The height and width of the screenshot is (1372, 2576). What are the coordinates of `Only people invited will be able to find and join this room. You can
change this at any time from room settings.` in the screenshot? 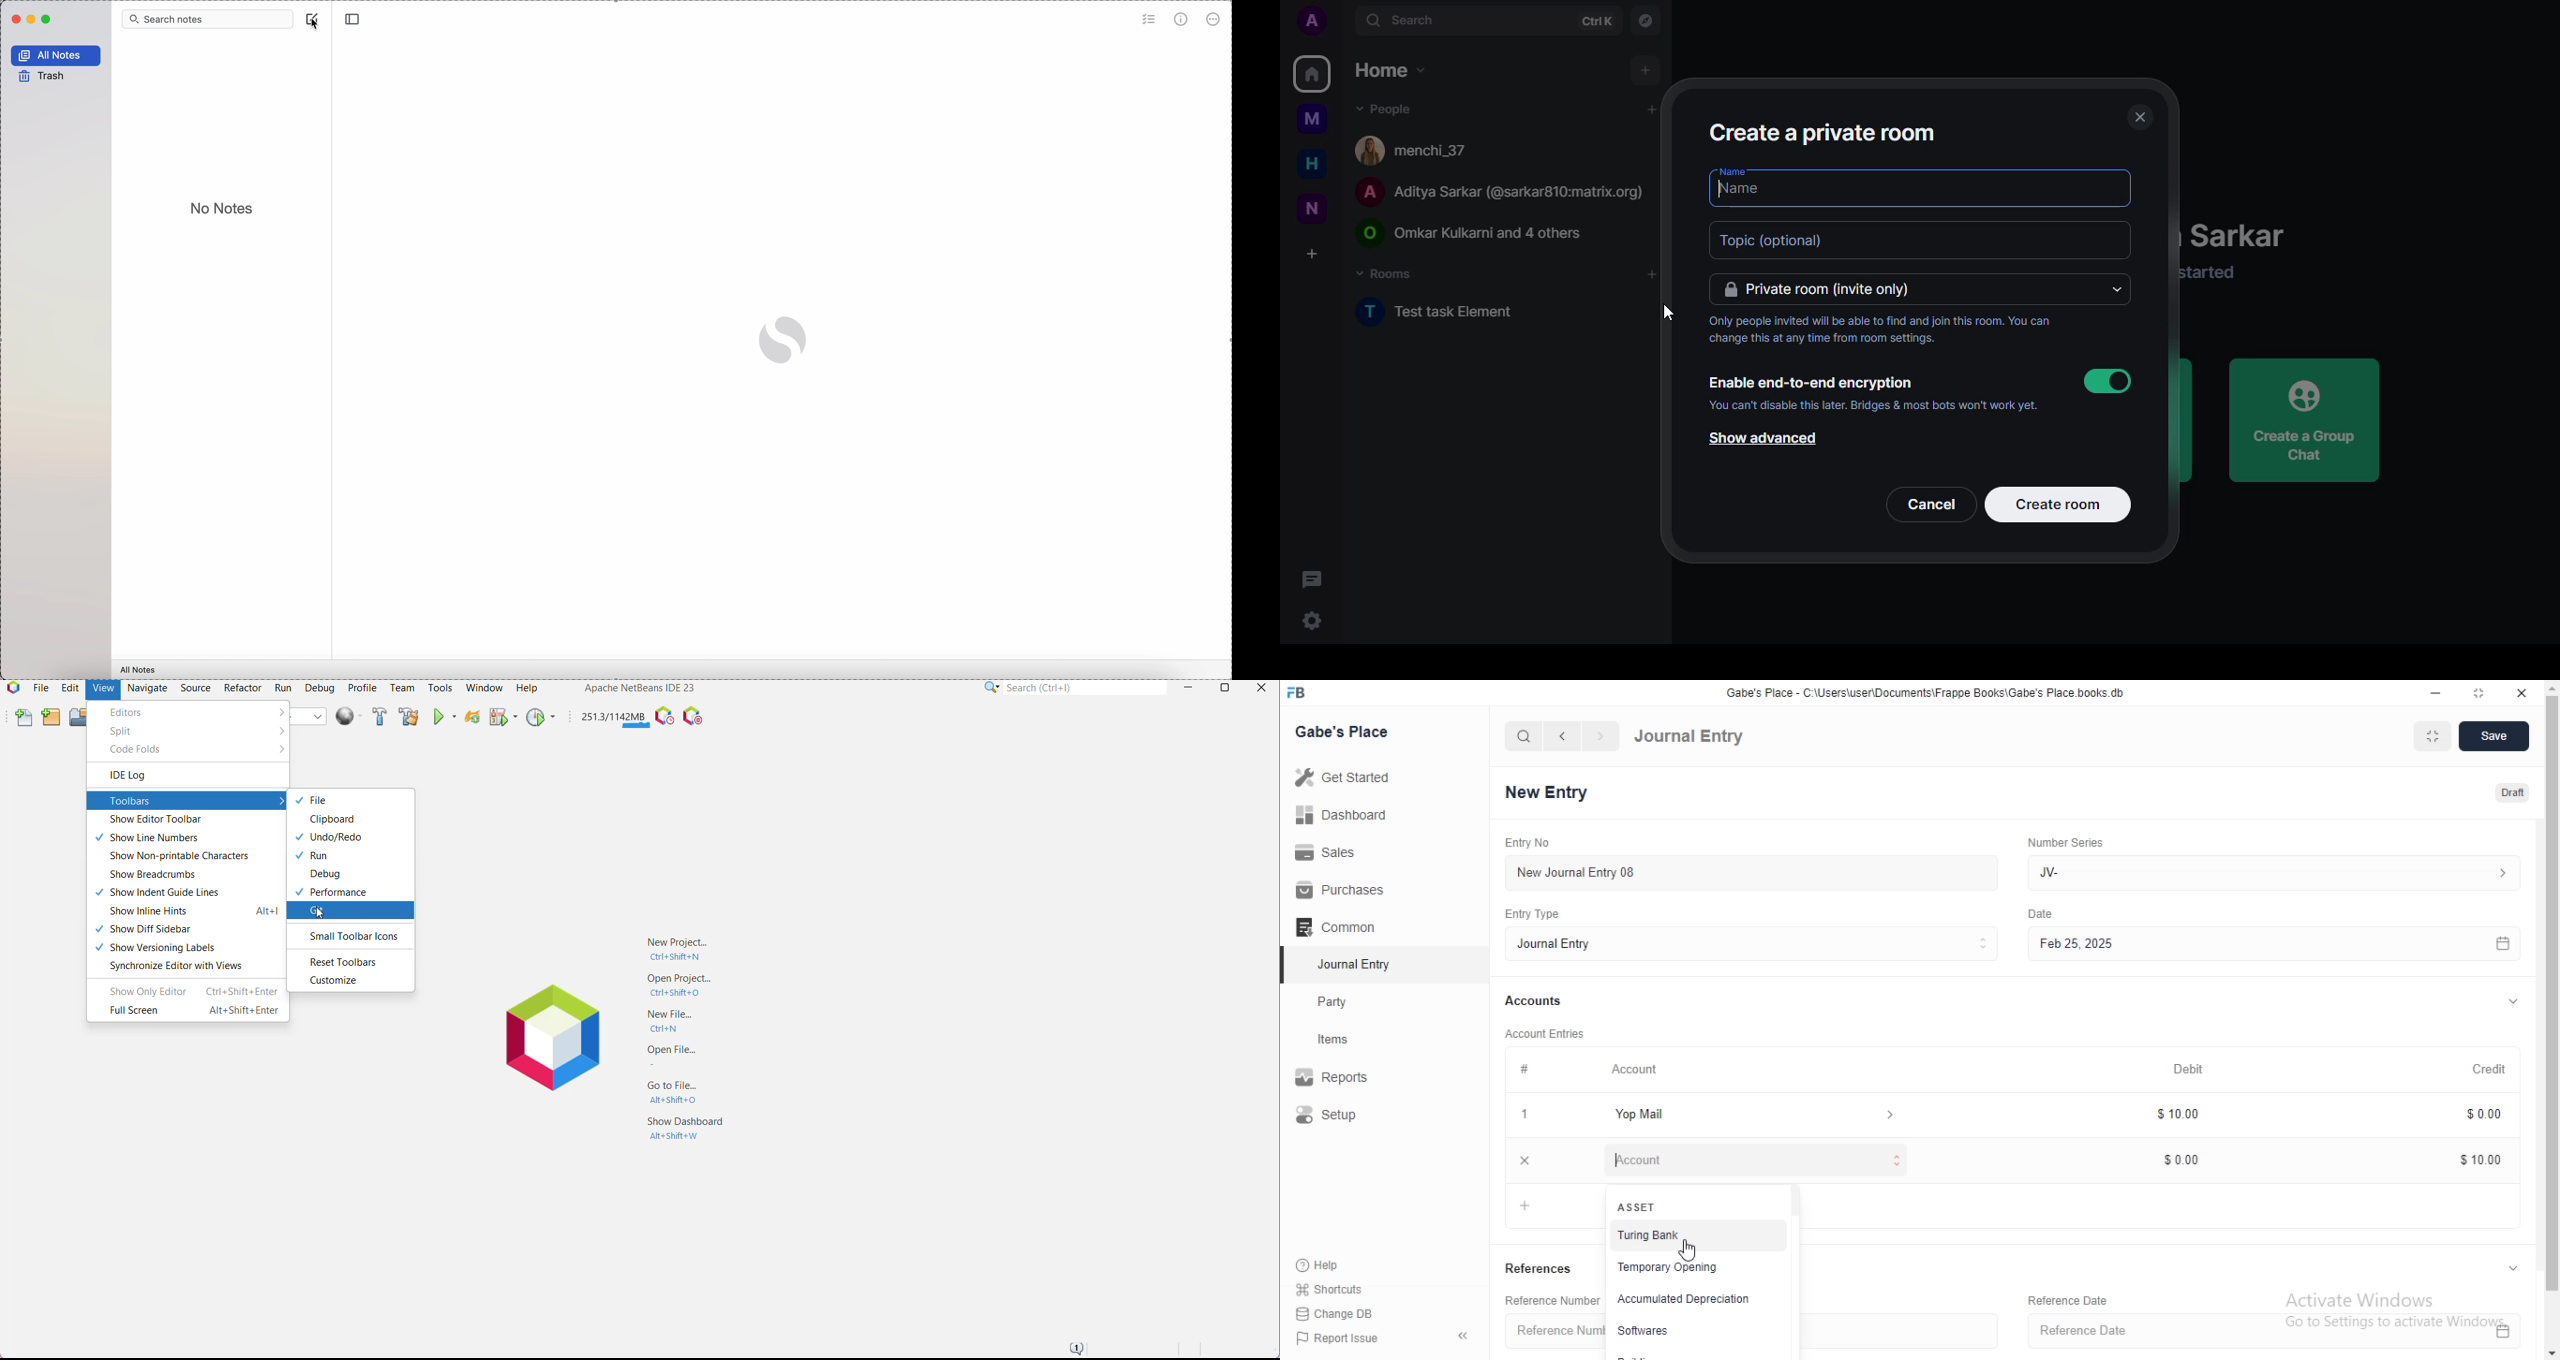 It's located at (1882, 331).